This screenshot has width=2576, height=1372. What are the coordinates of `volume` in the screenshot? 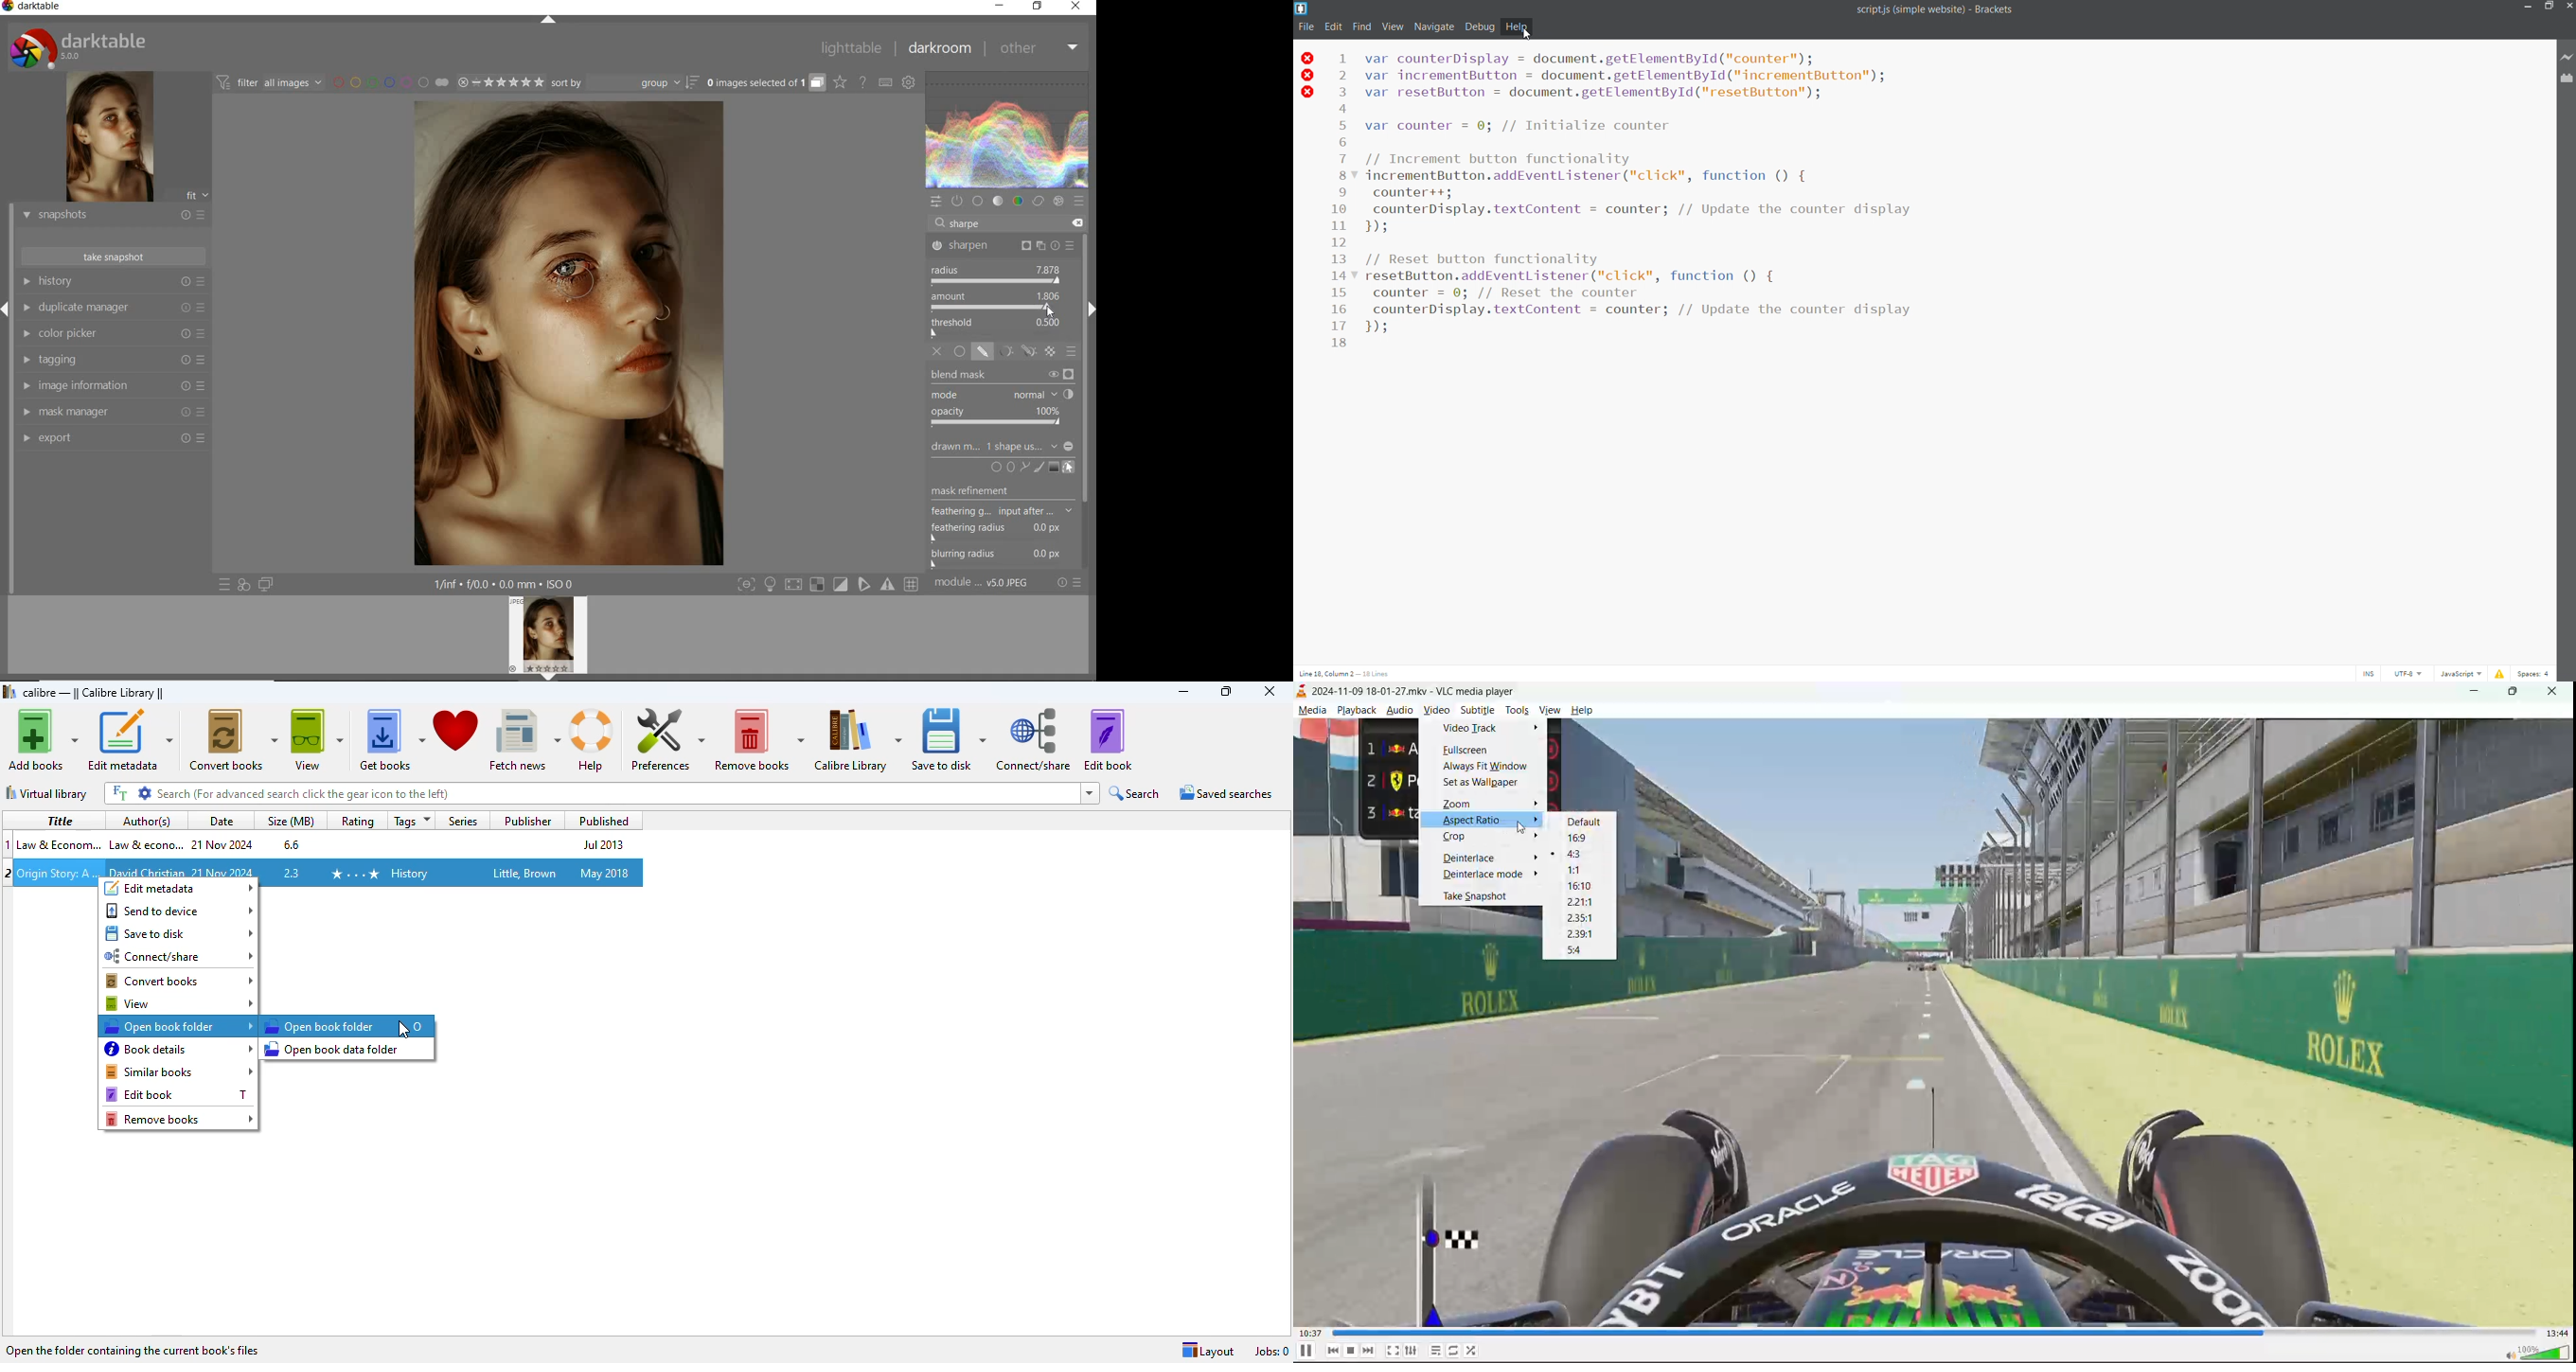 It's located at (2538, 1354).